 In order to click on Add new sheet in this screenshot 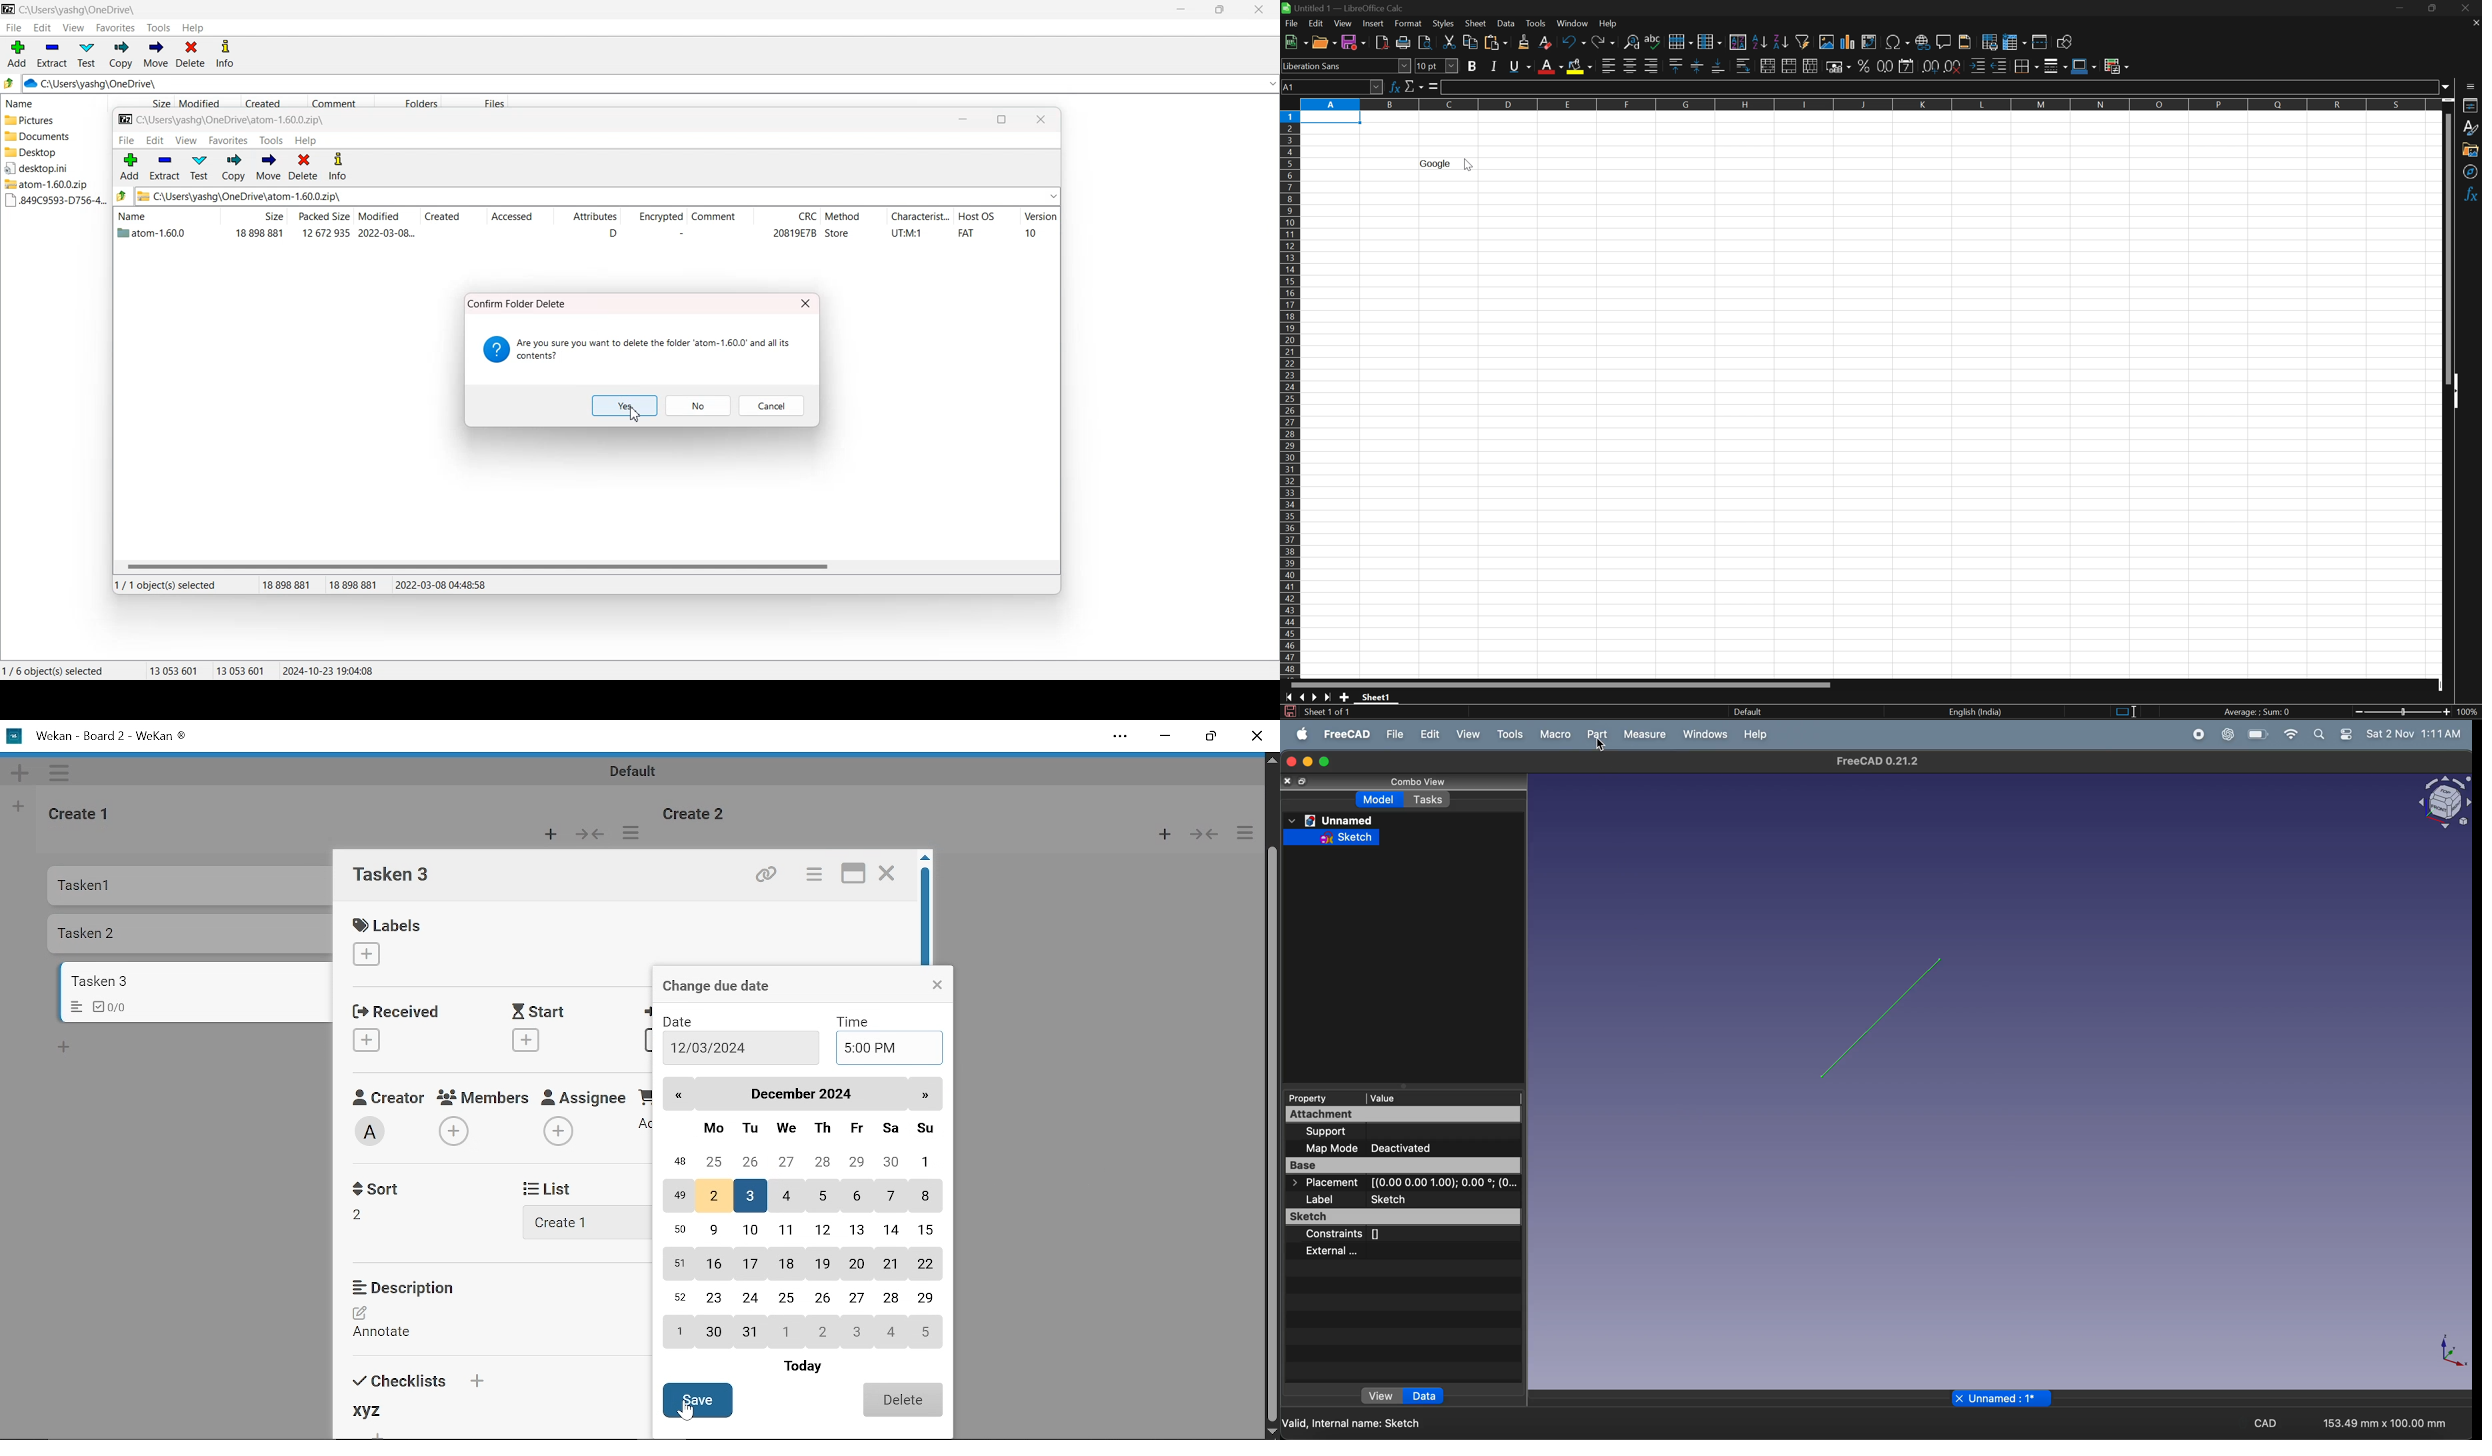, I will do `click(1345, 698)`.